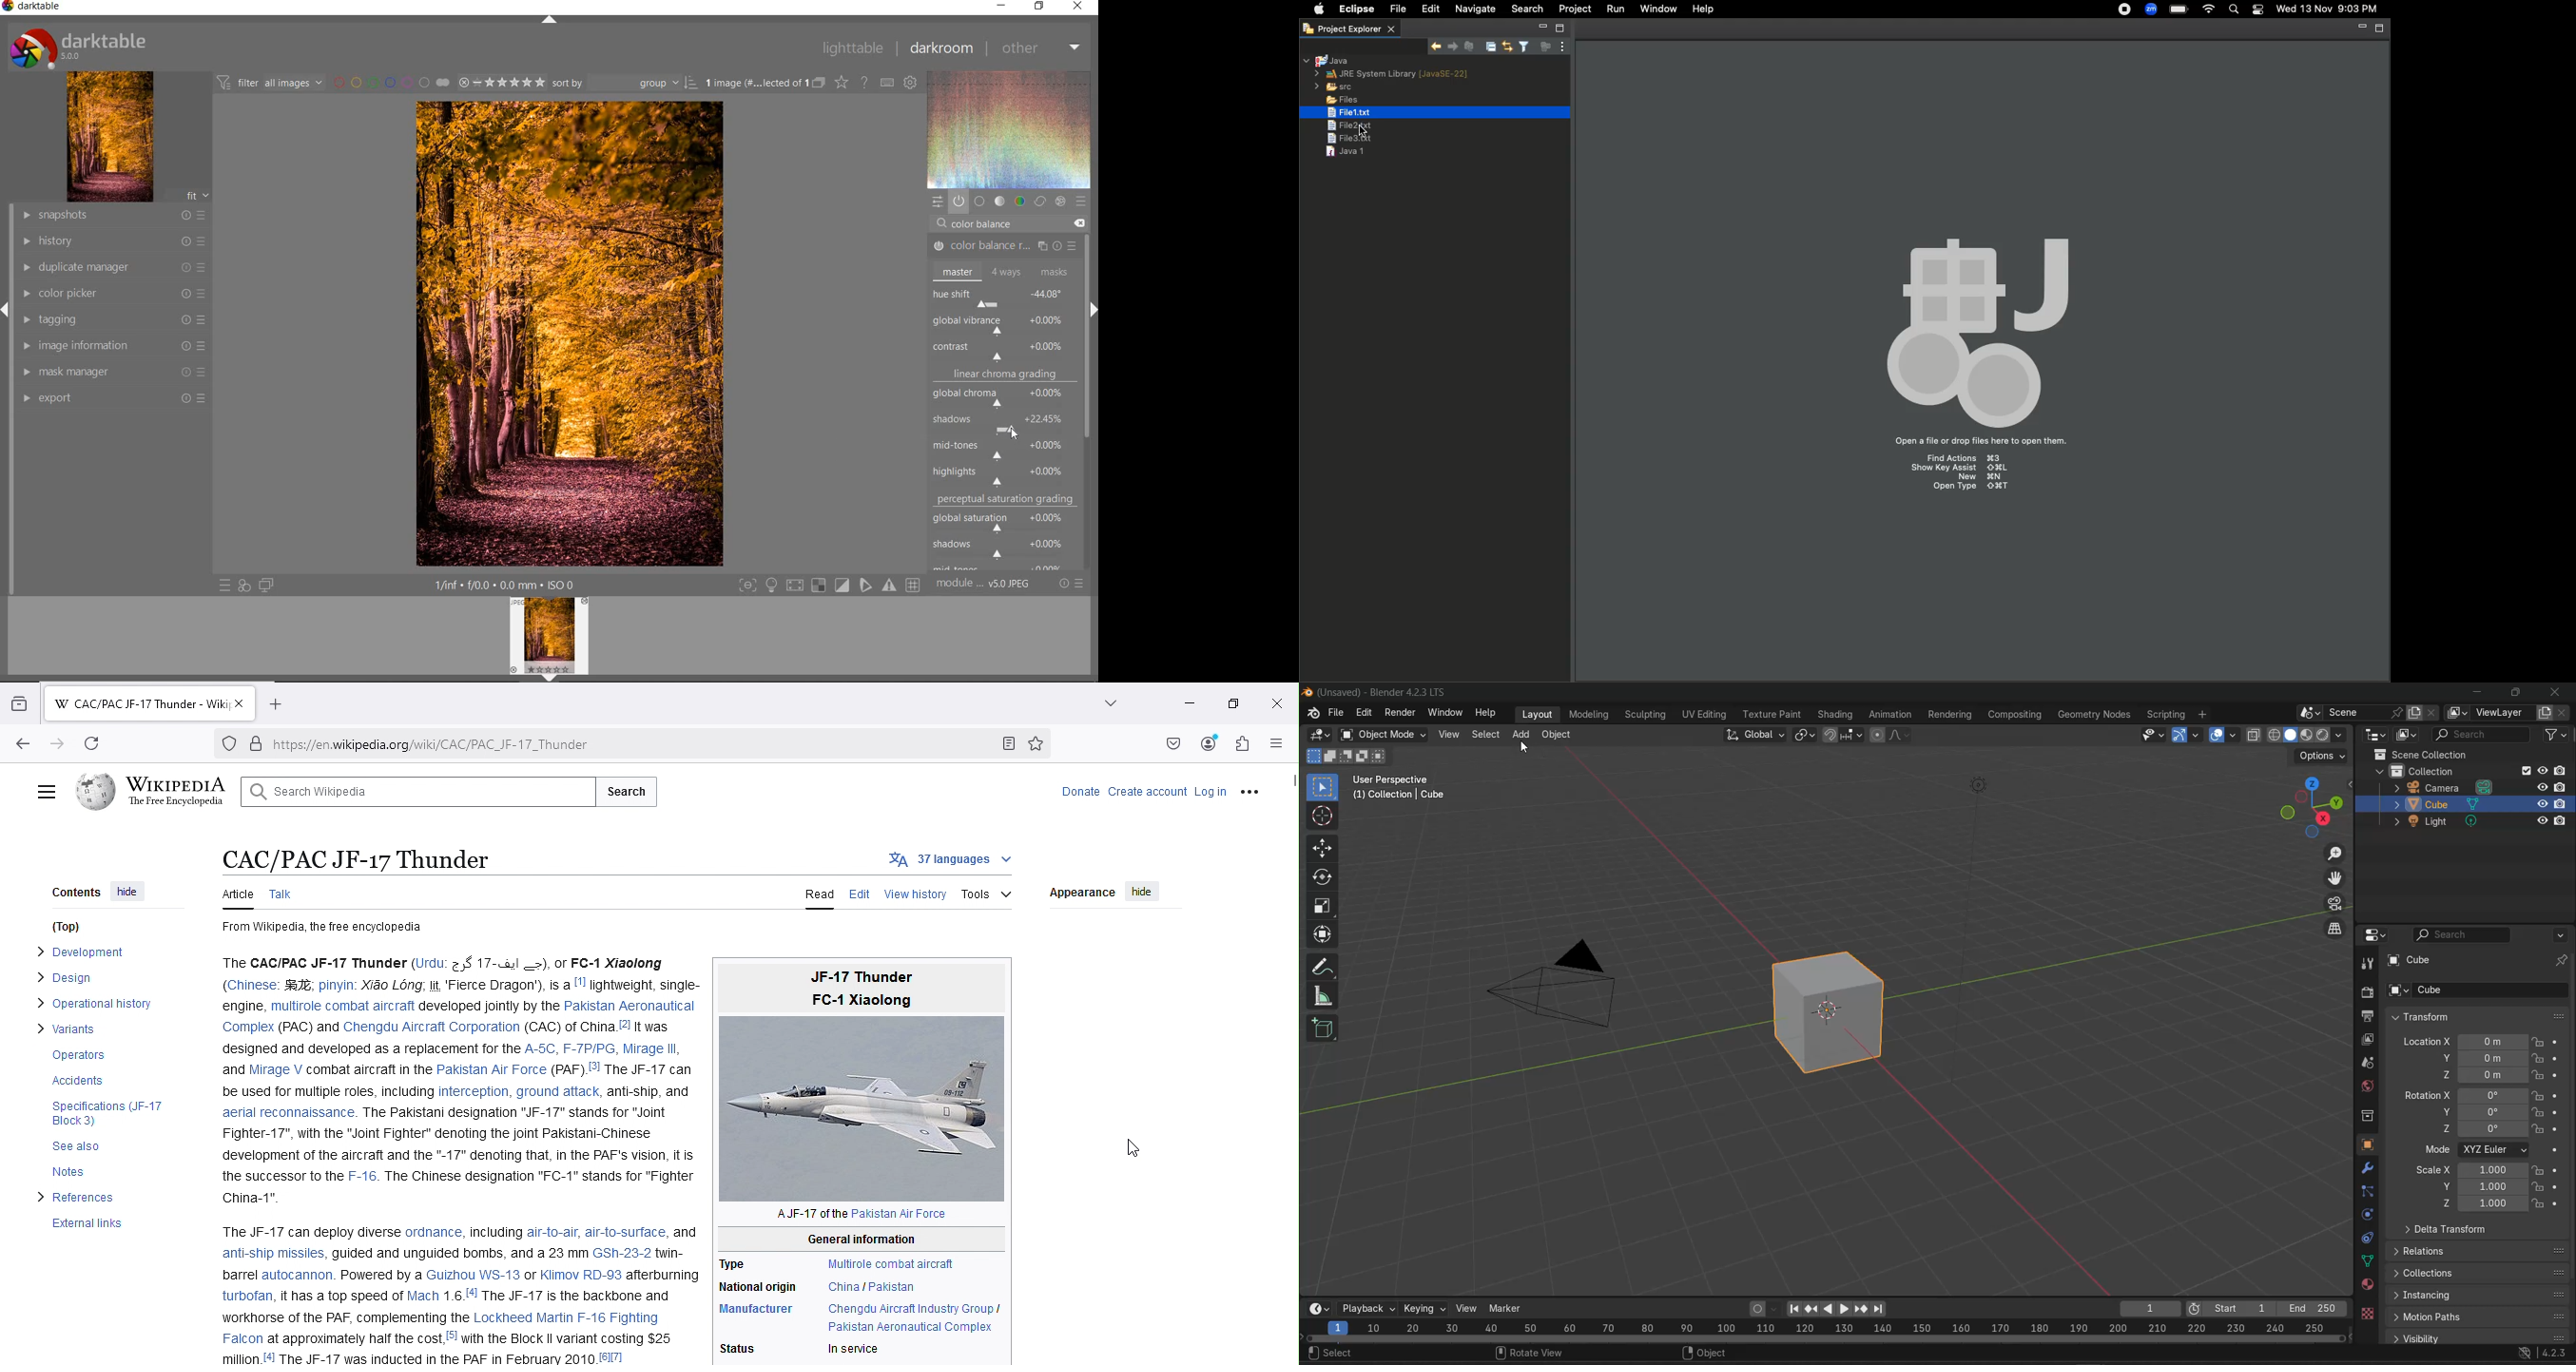  What do you see at coordinates (1863, 1309) in the screenshot?
I see `jump to keyframe` at bounding box center [1863, 1309].